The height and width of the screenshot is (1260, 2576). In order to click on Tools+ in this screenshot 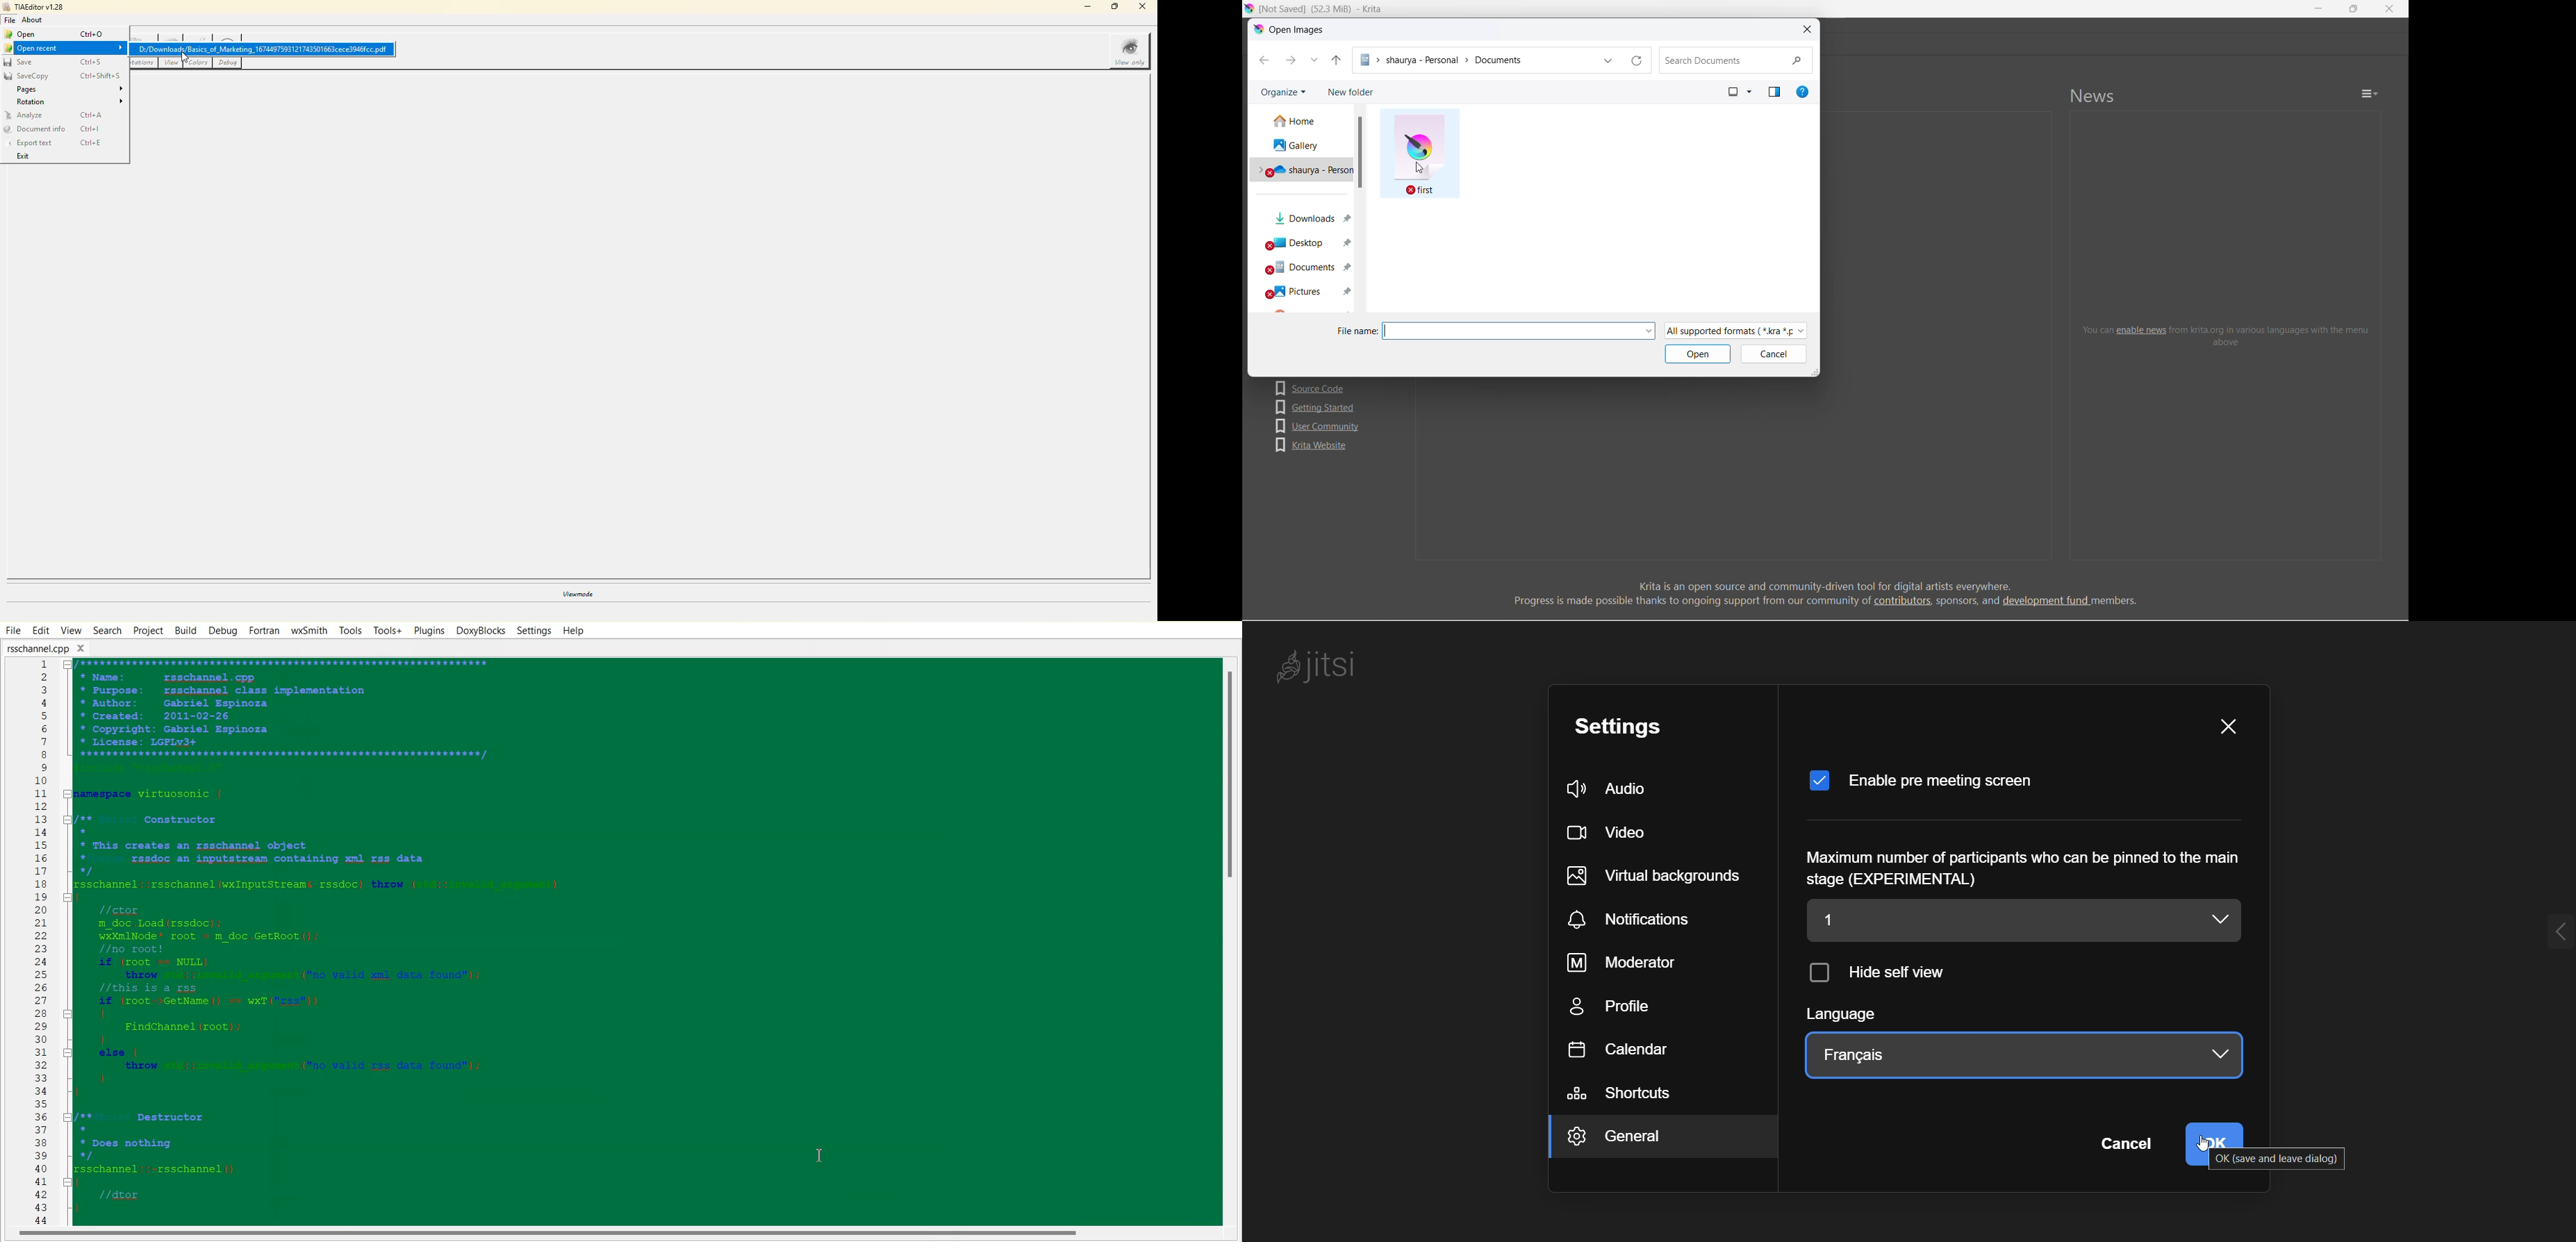, I will do `click(386, 630)`.